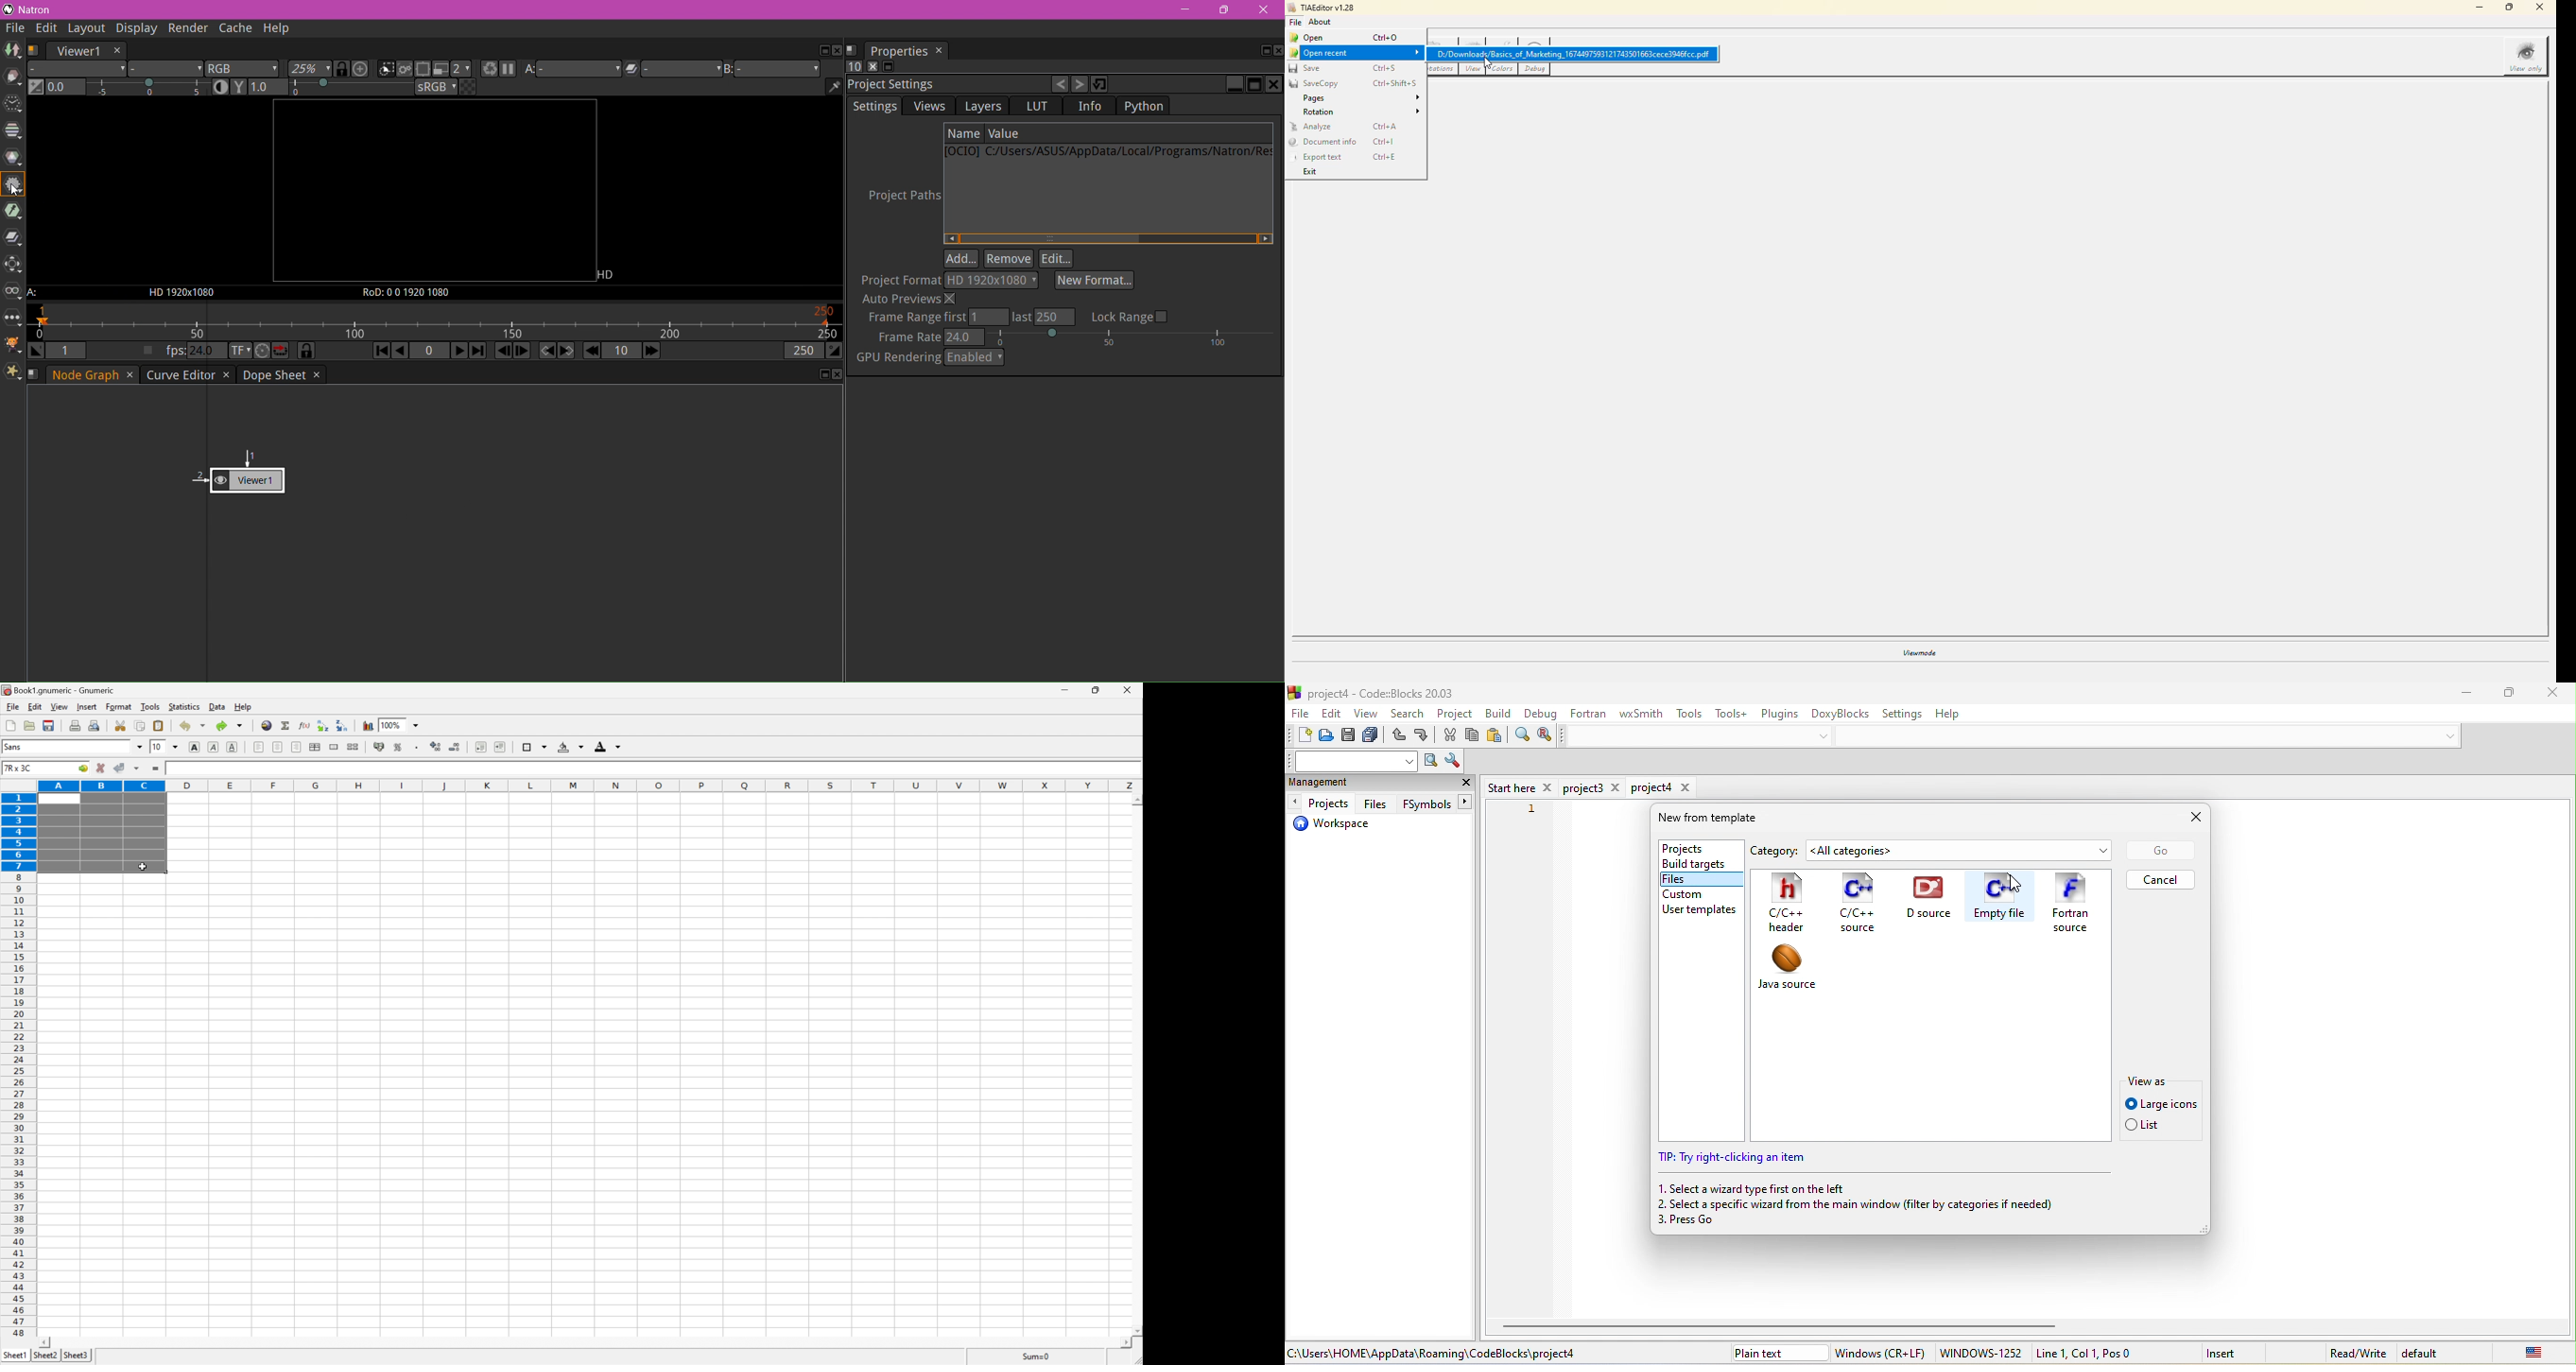  Describe the element at coordinates (1136, 1332) in the screenshot. I see `scroll down` at that location.